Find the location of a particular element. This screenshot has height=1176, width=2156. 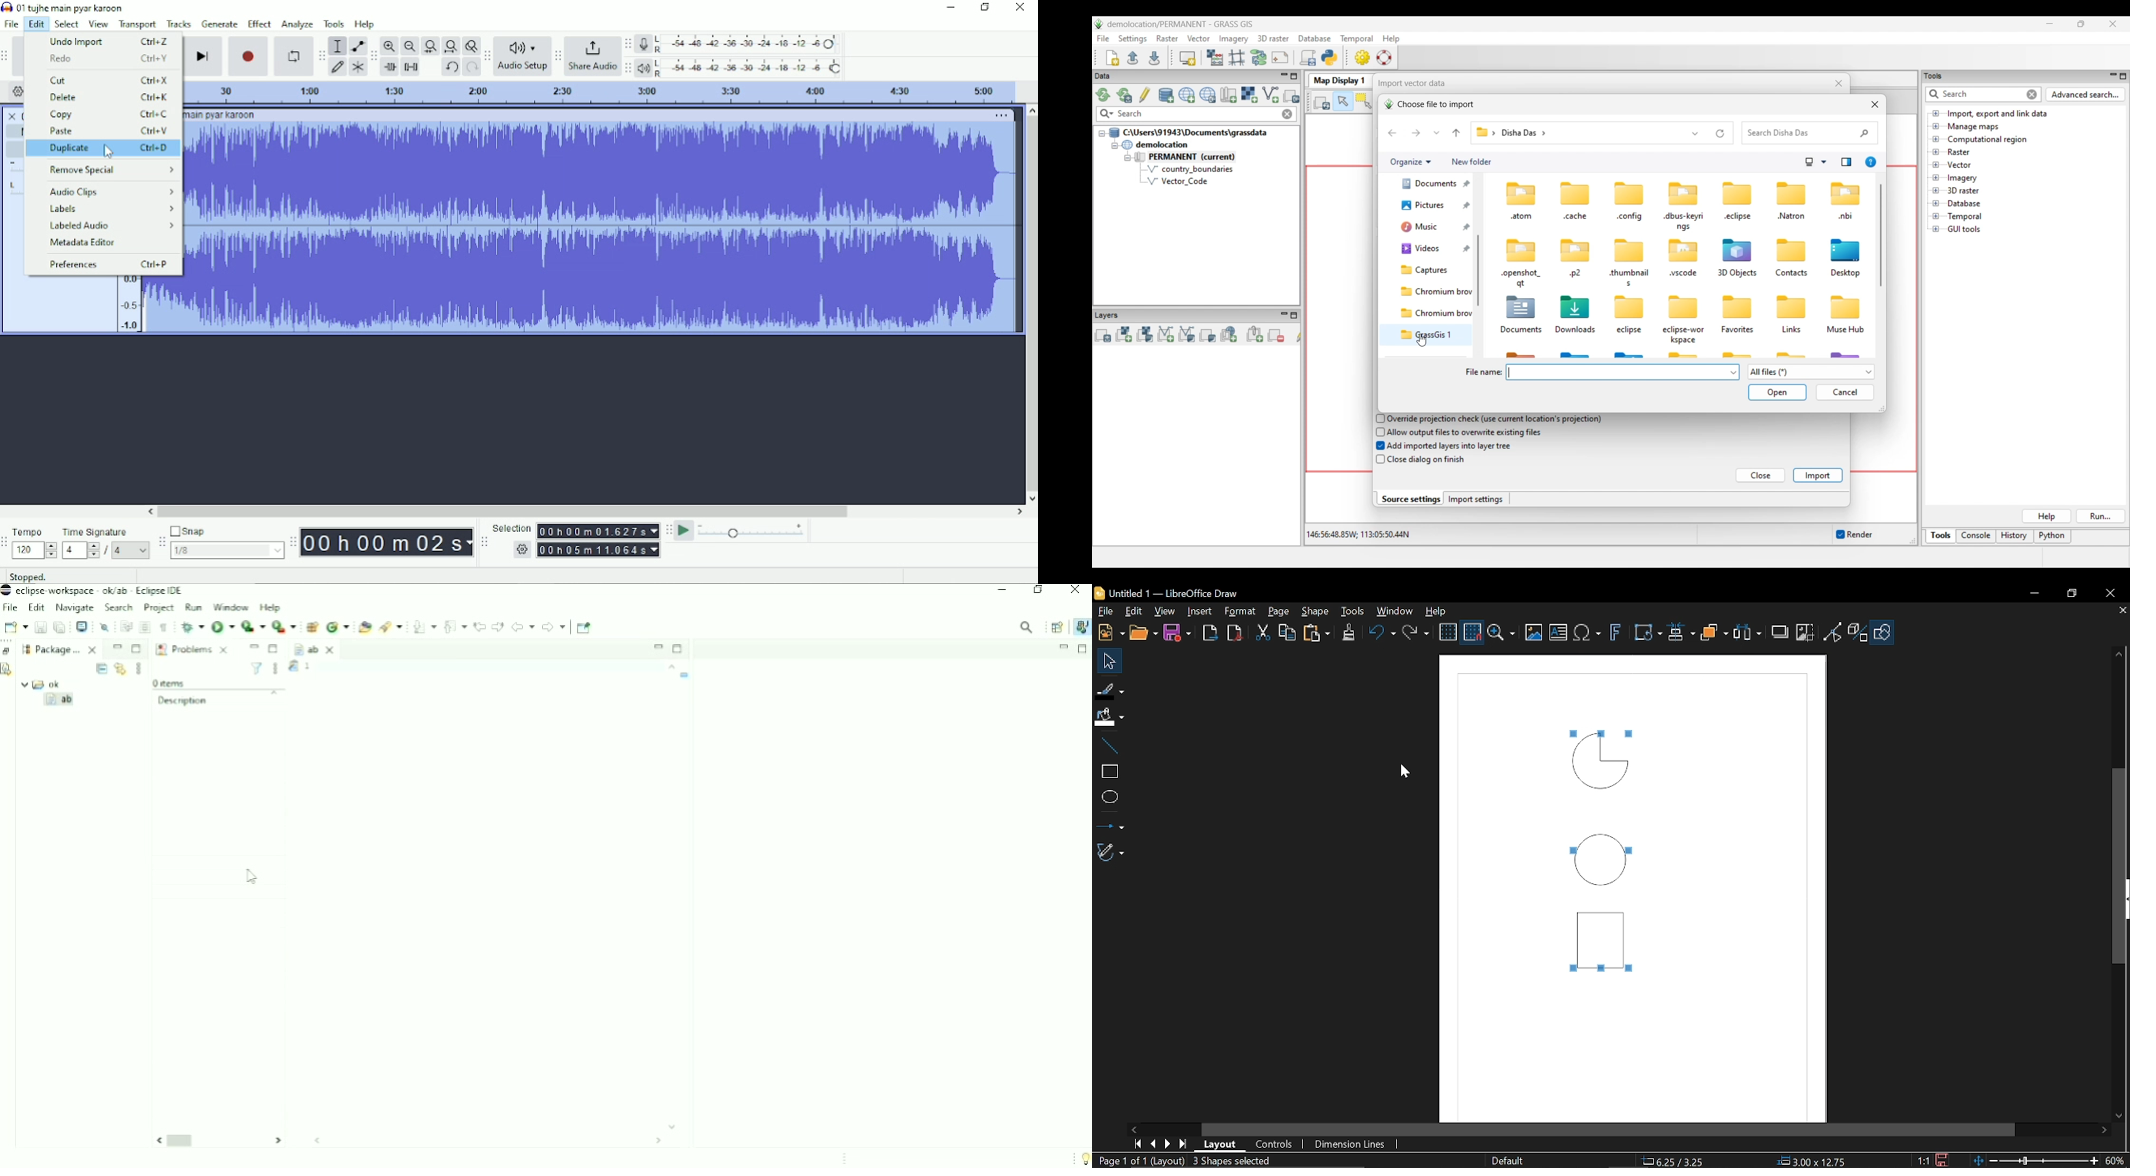

Generate is located at coordinates (220, 24).